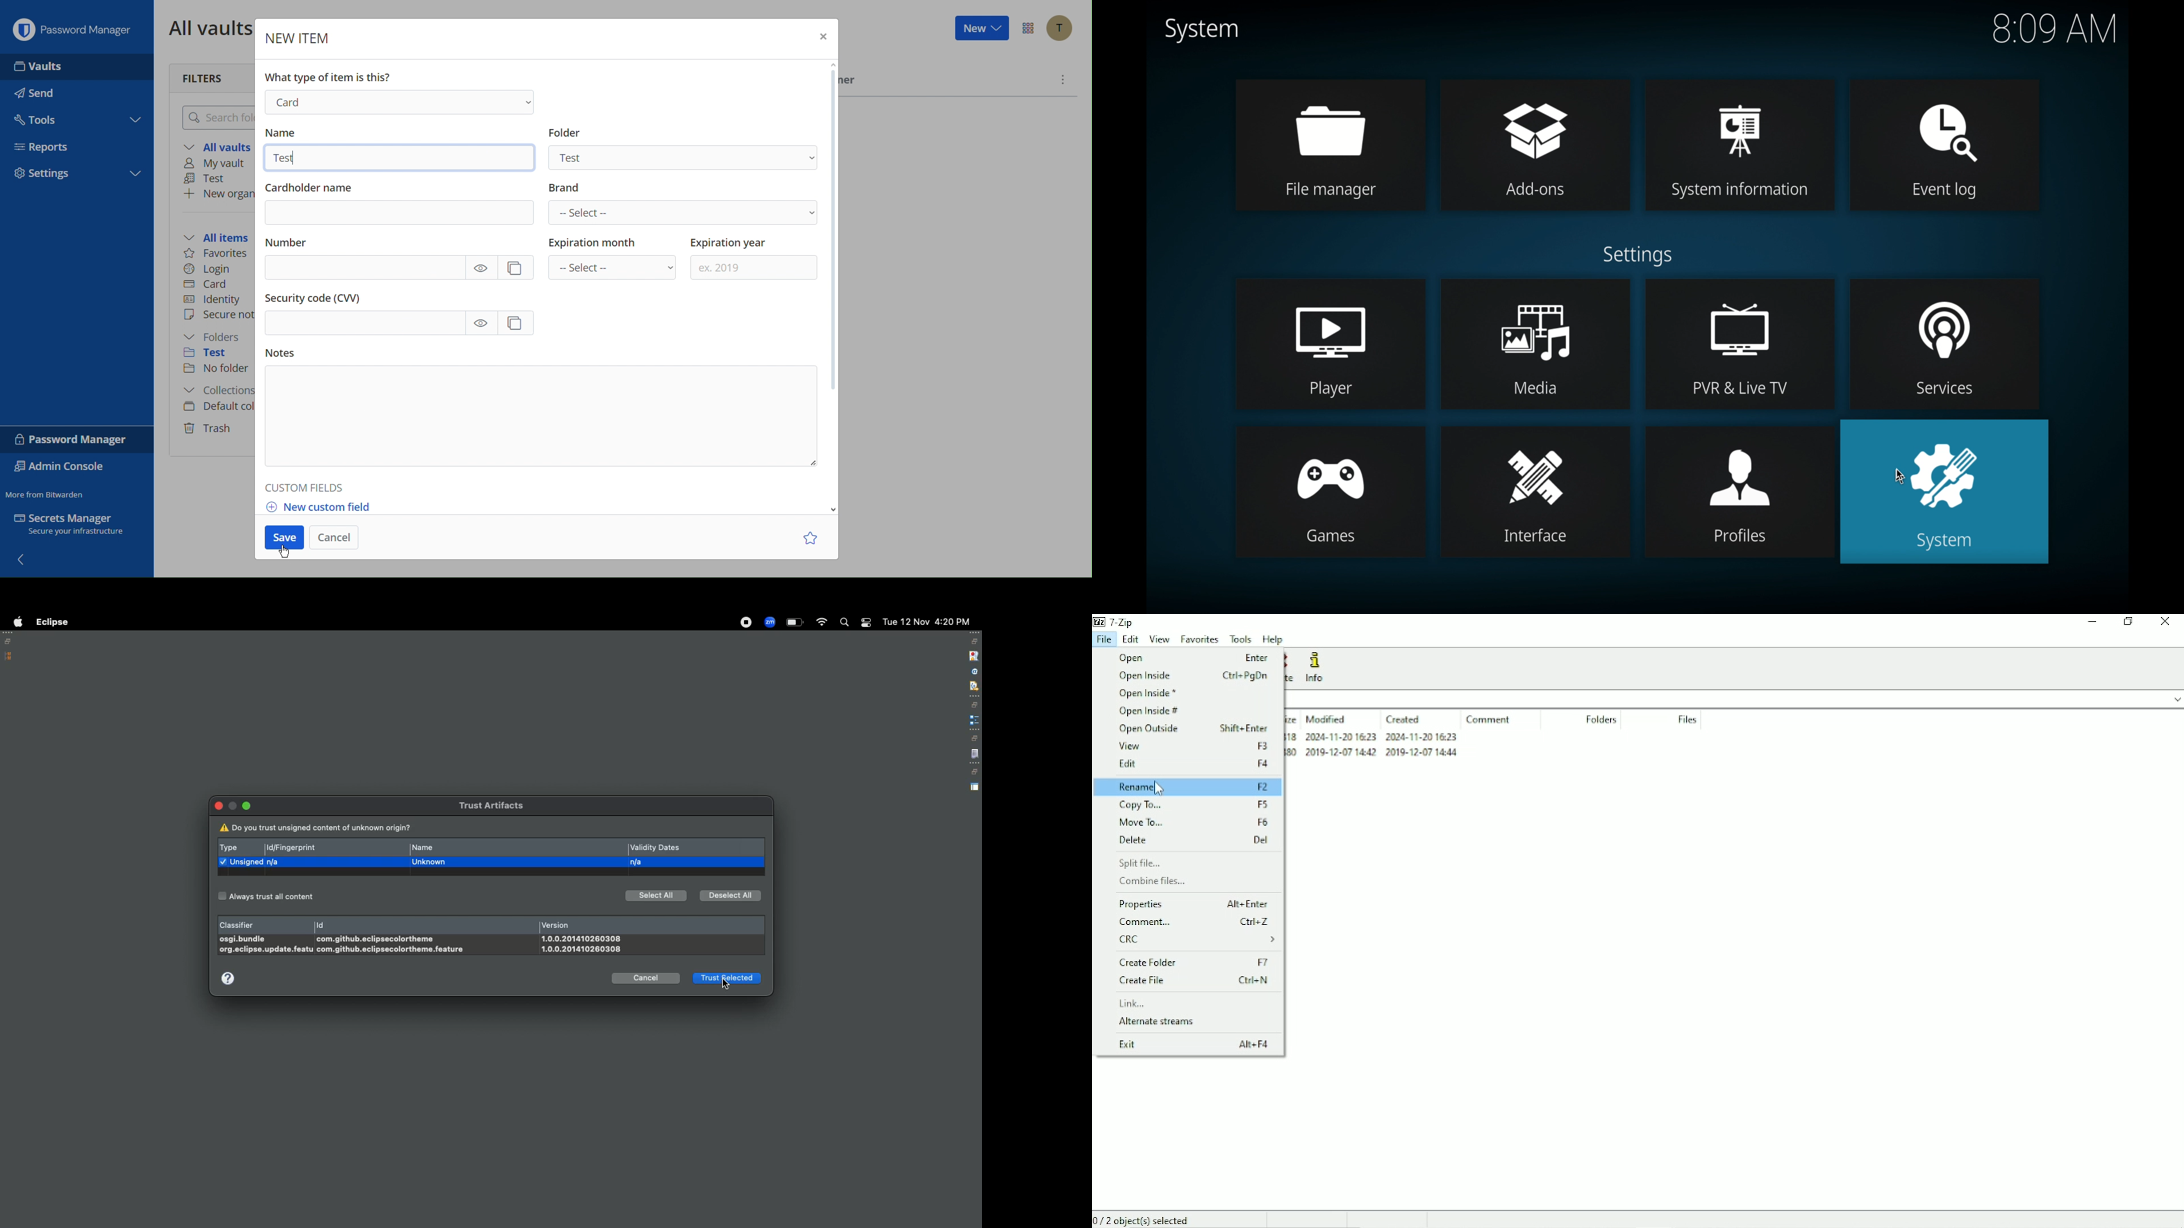  Describe the element at coordinates (213, 300) in the screenshot. I see `Identity` at that location.